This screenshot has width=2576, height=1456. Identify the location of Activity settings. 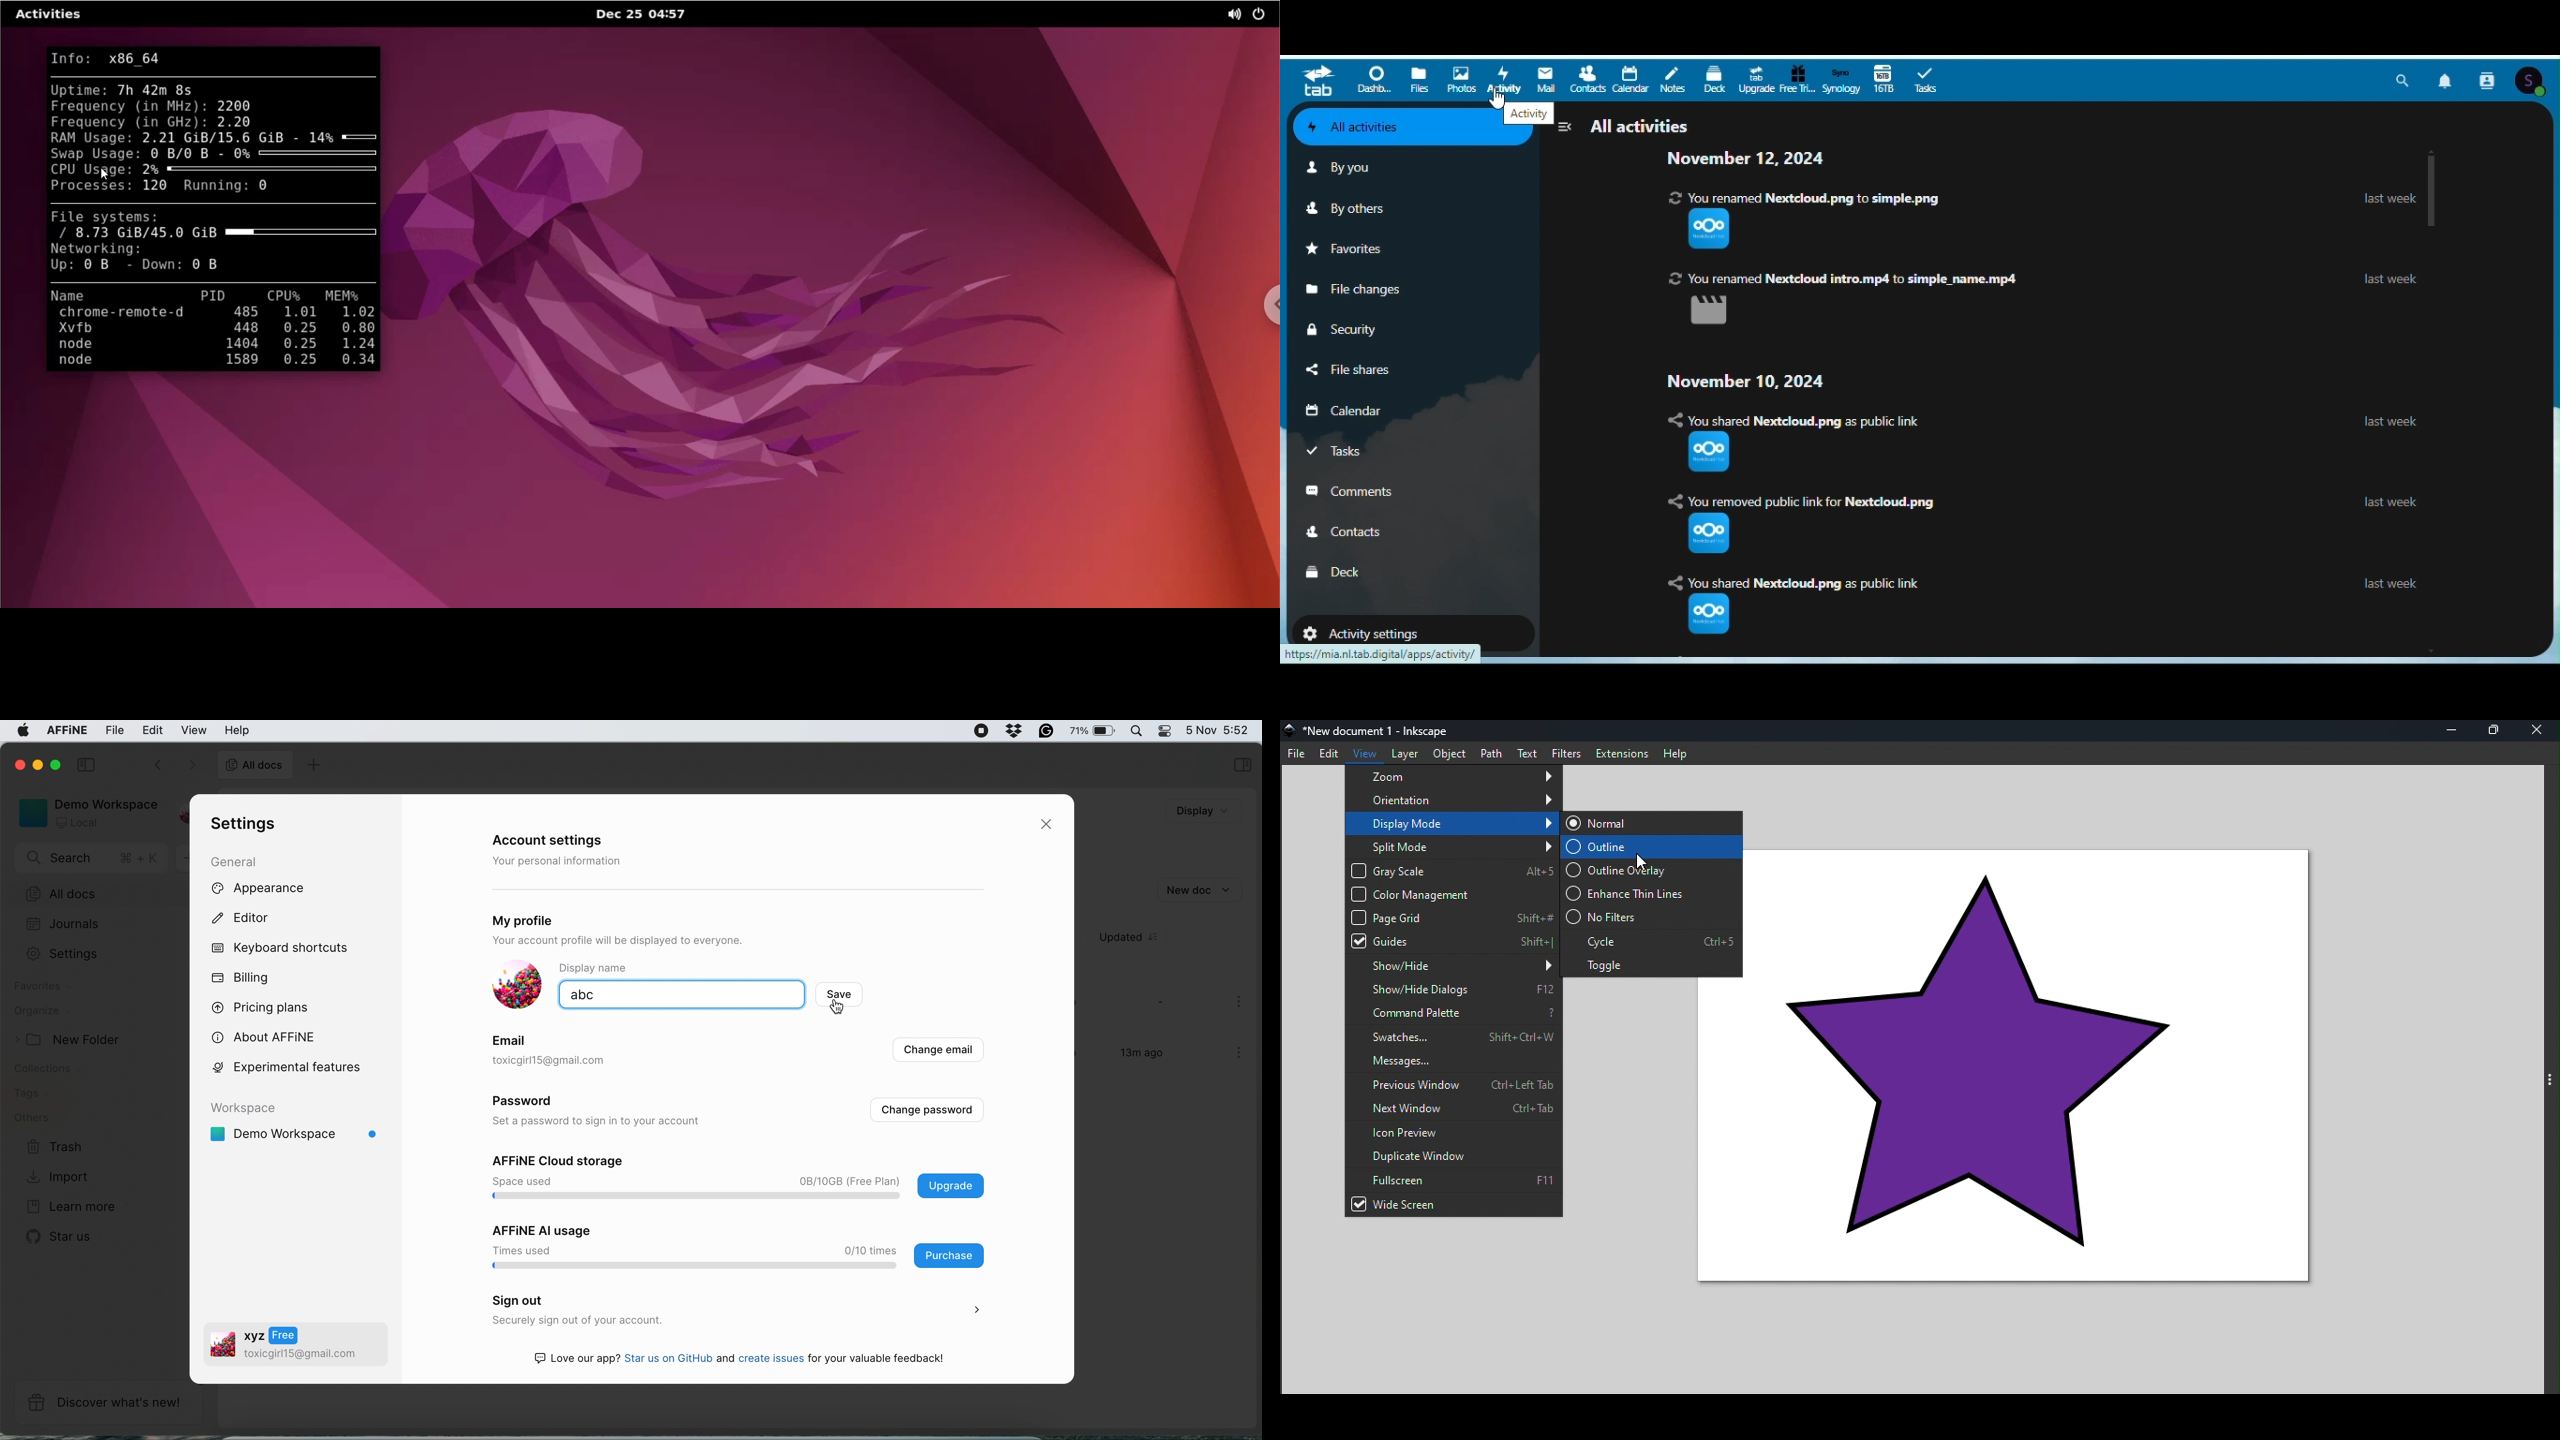
(1374, 629).